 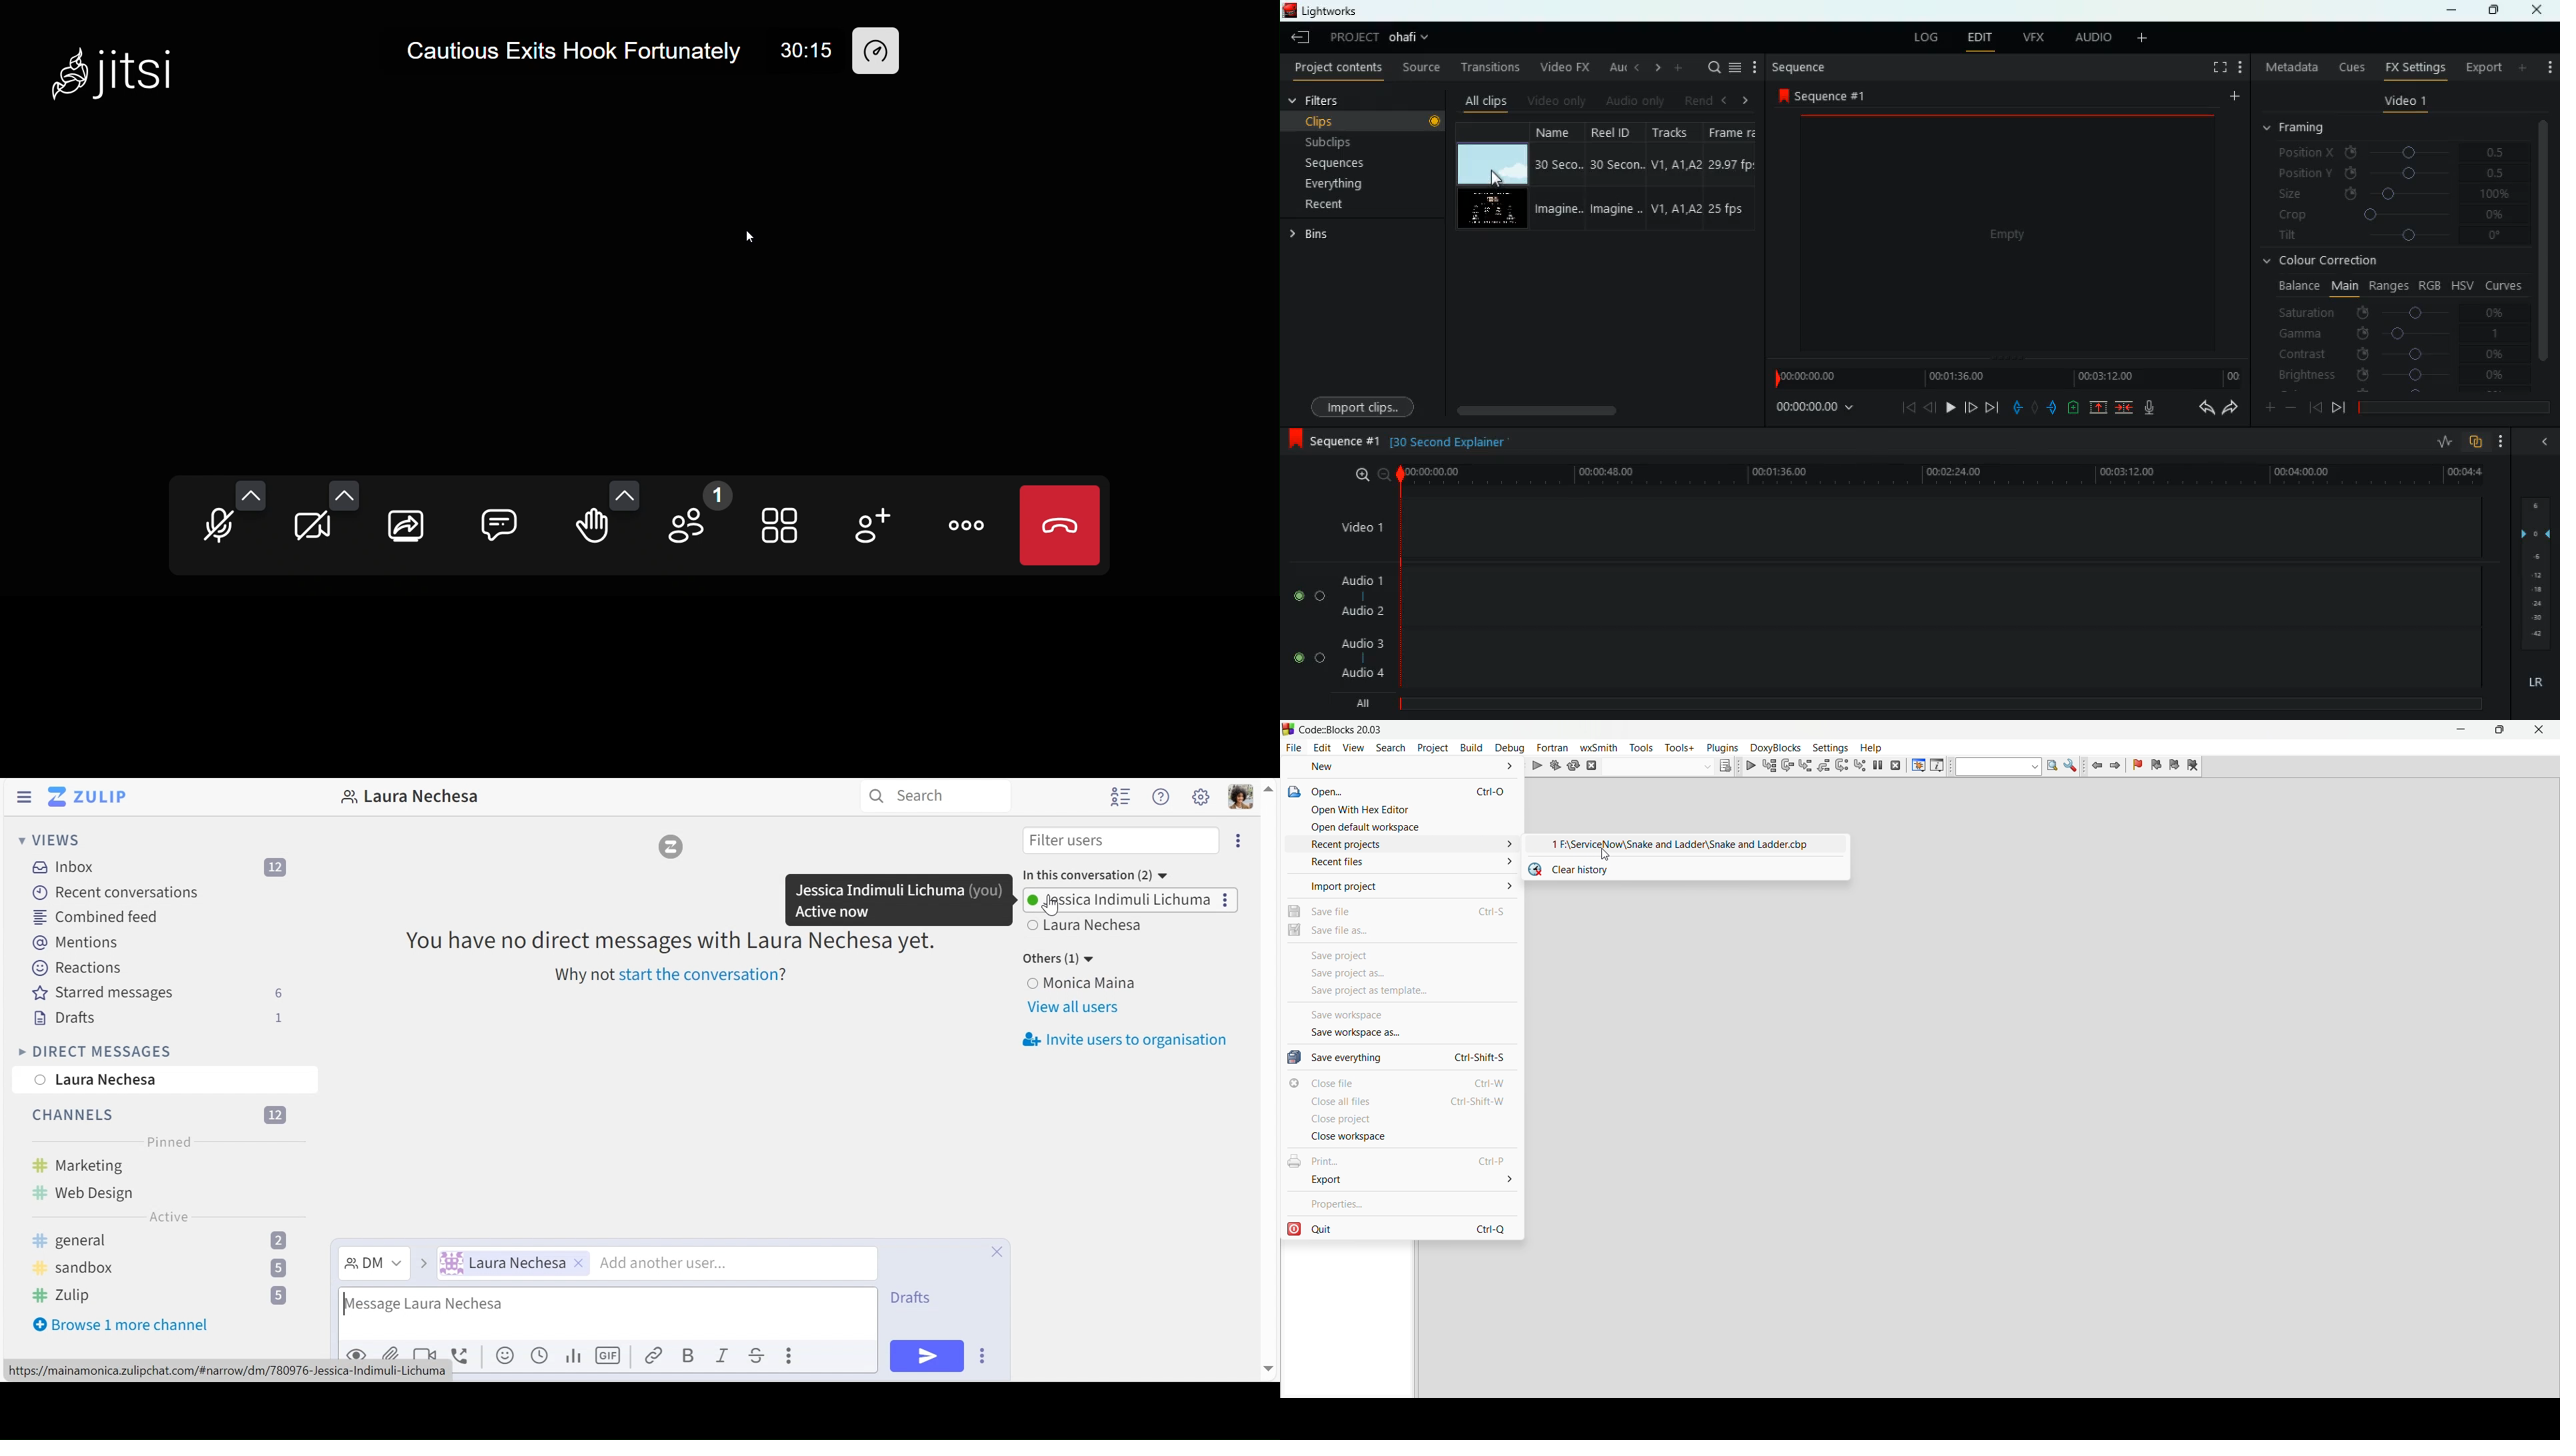 What do you see at coordinates (1634, 67) in the screenshot?
I see `left` at bounding box center [1634, 67].